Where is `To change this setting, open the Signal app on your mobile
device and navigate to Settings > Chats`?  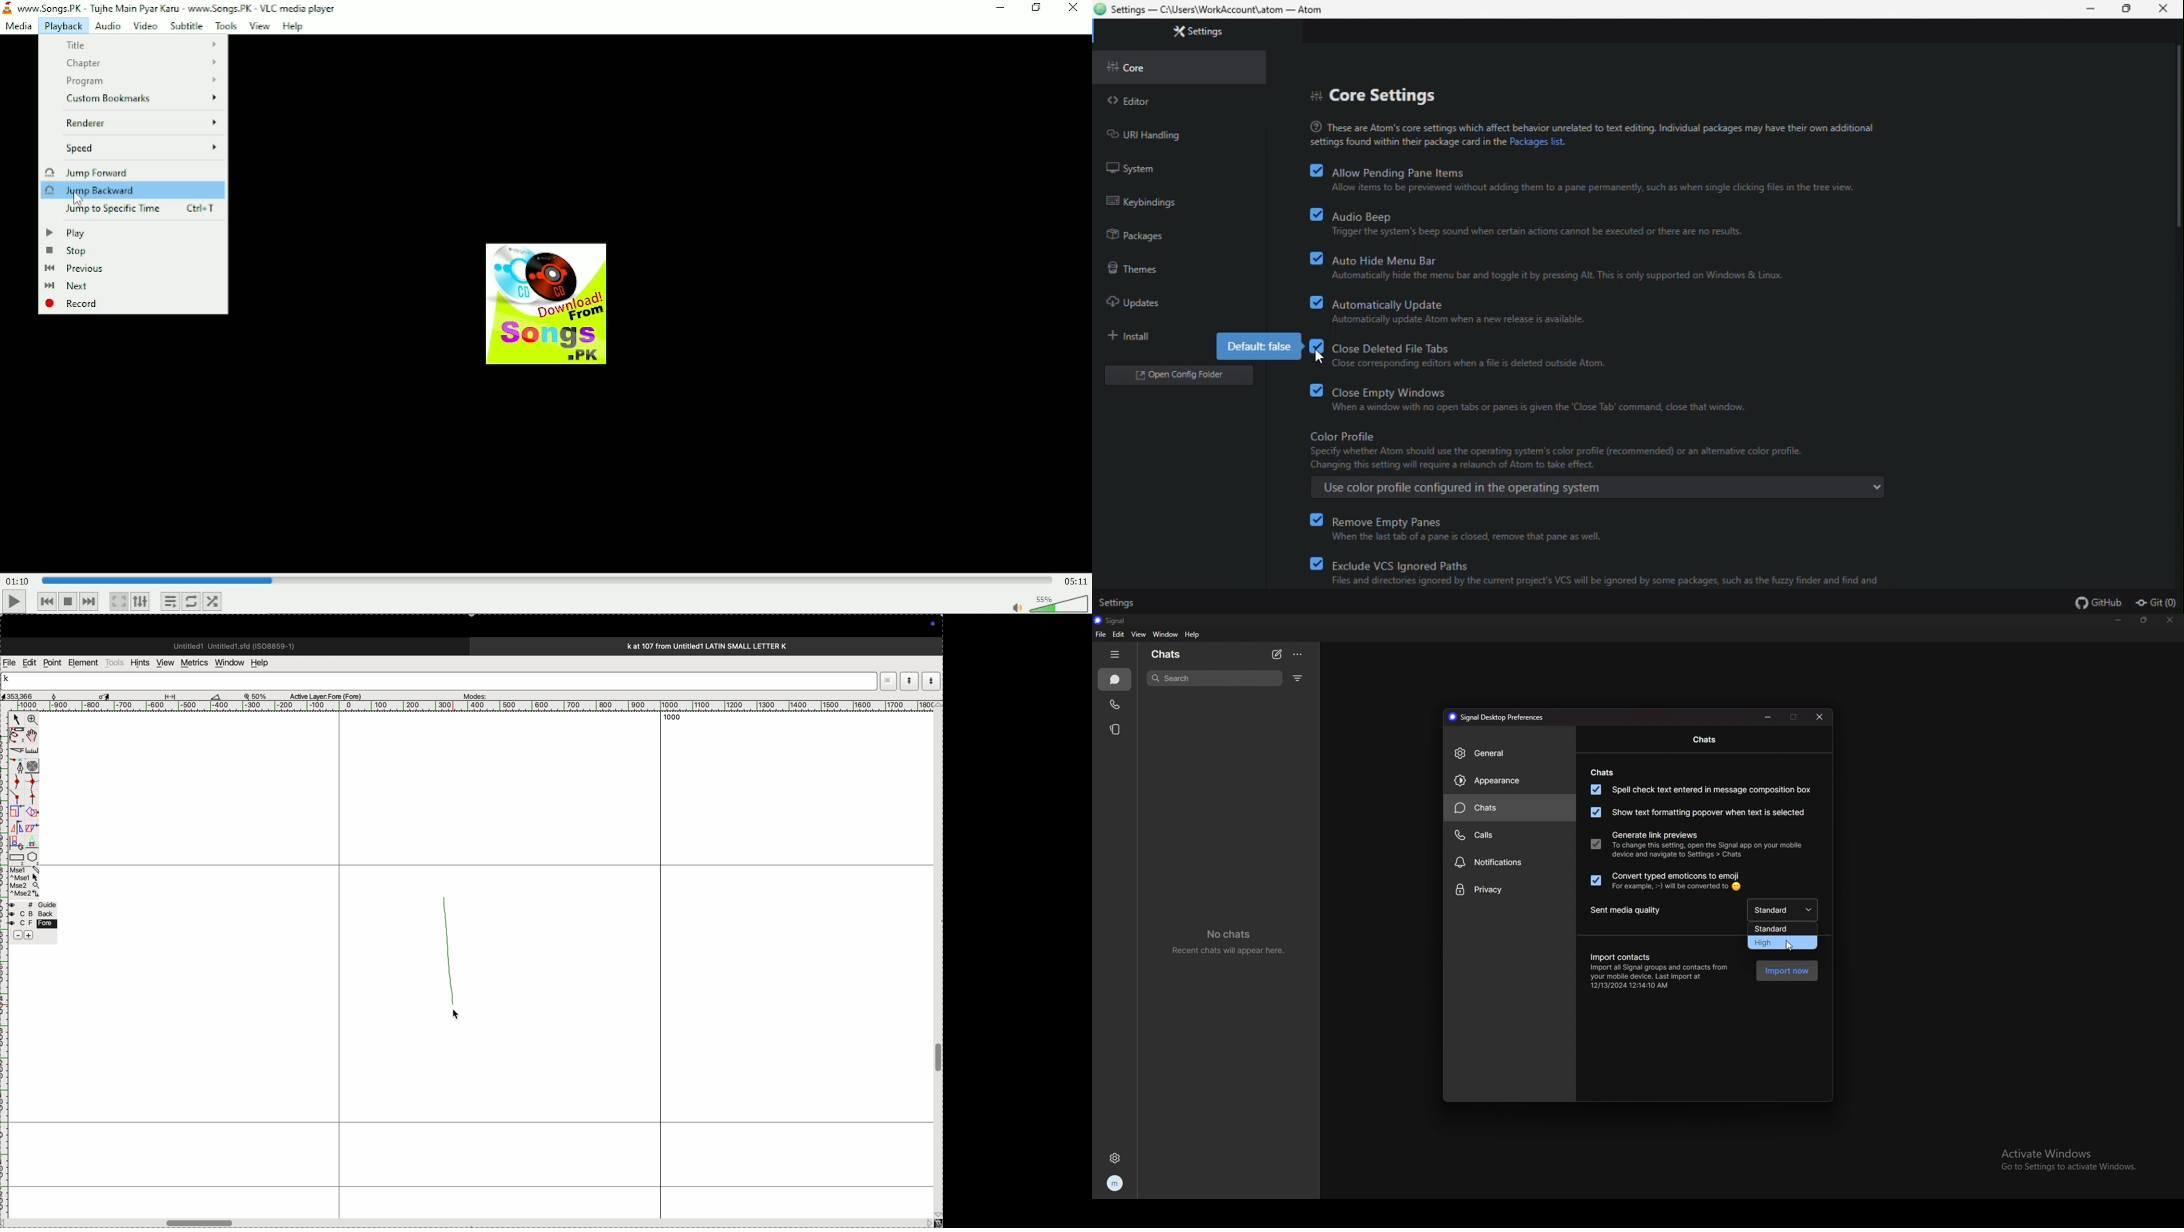 To change this setting, open the Signal app on your mobile
device and navigate to Settings > Chats is located at coordinates (1709, 854).